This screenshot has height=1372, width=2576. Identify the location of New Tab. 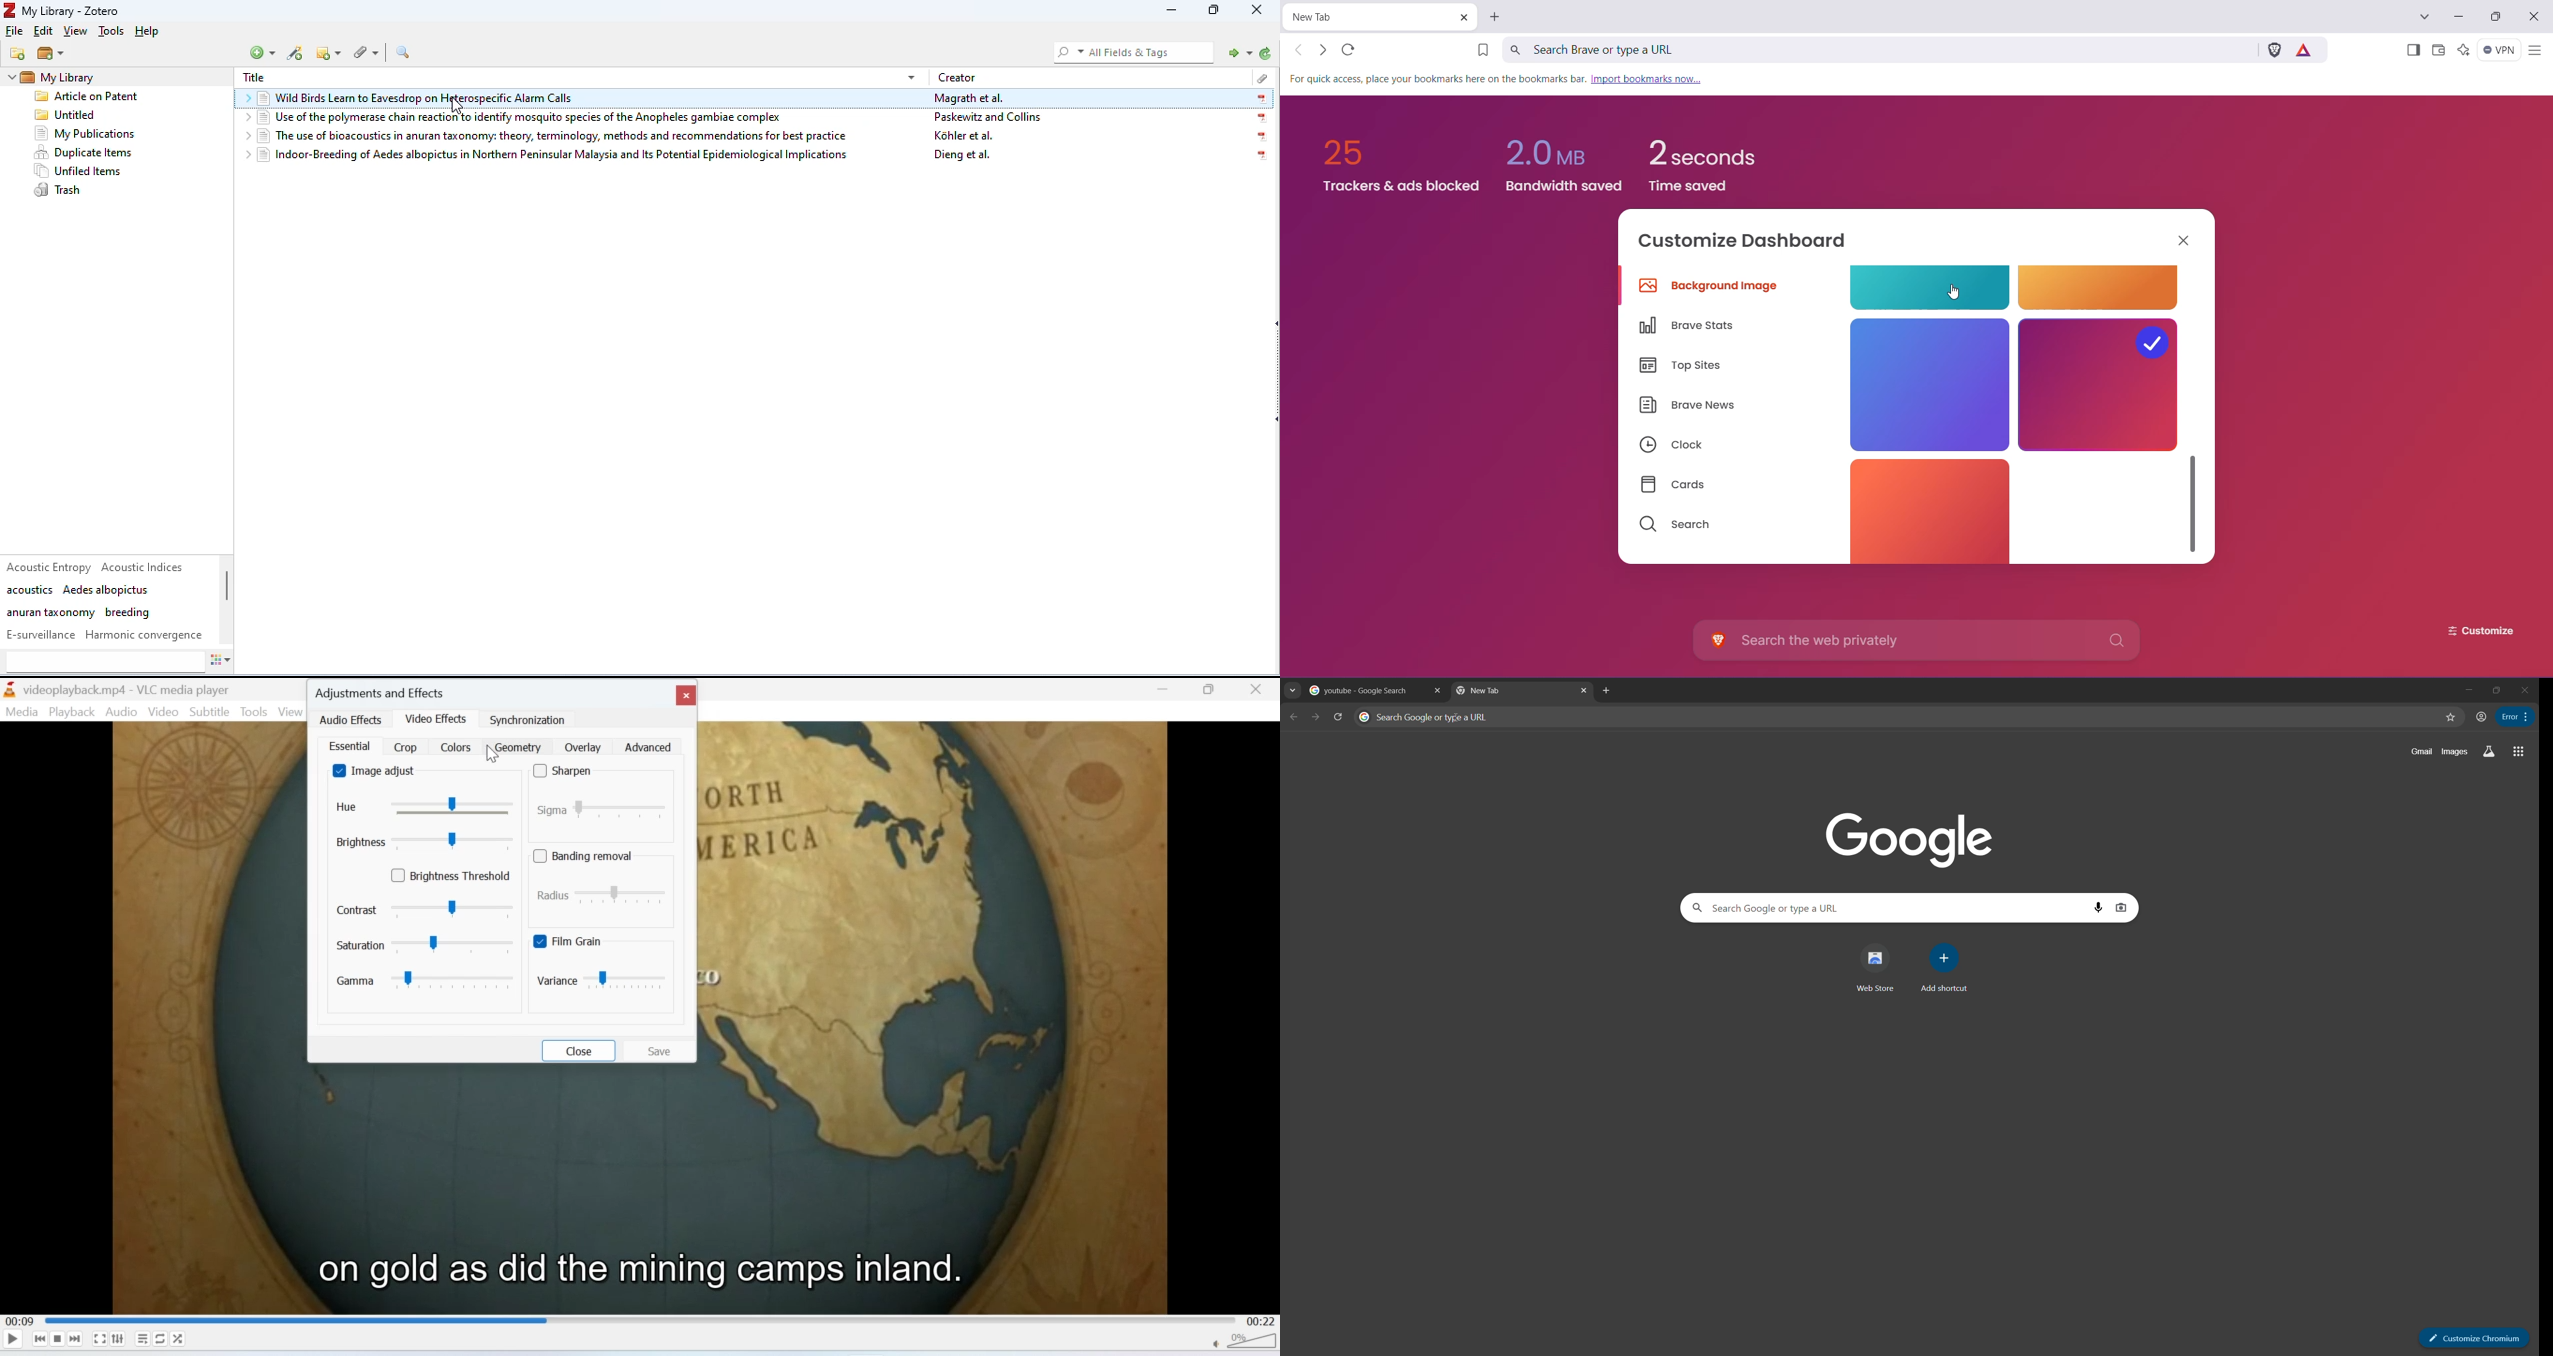
(1496, 17).